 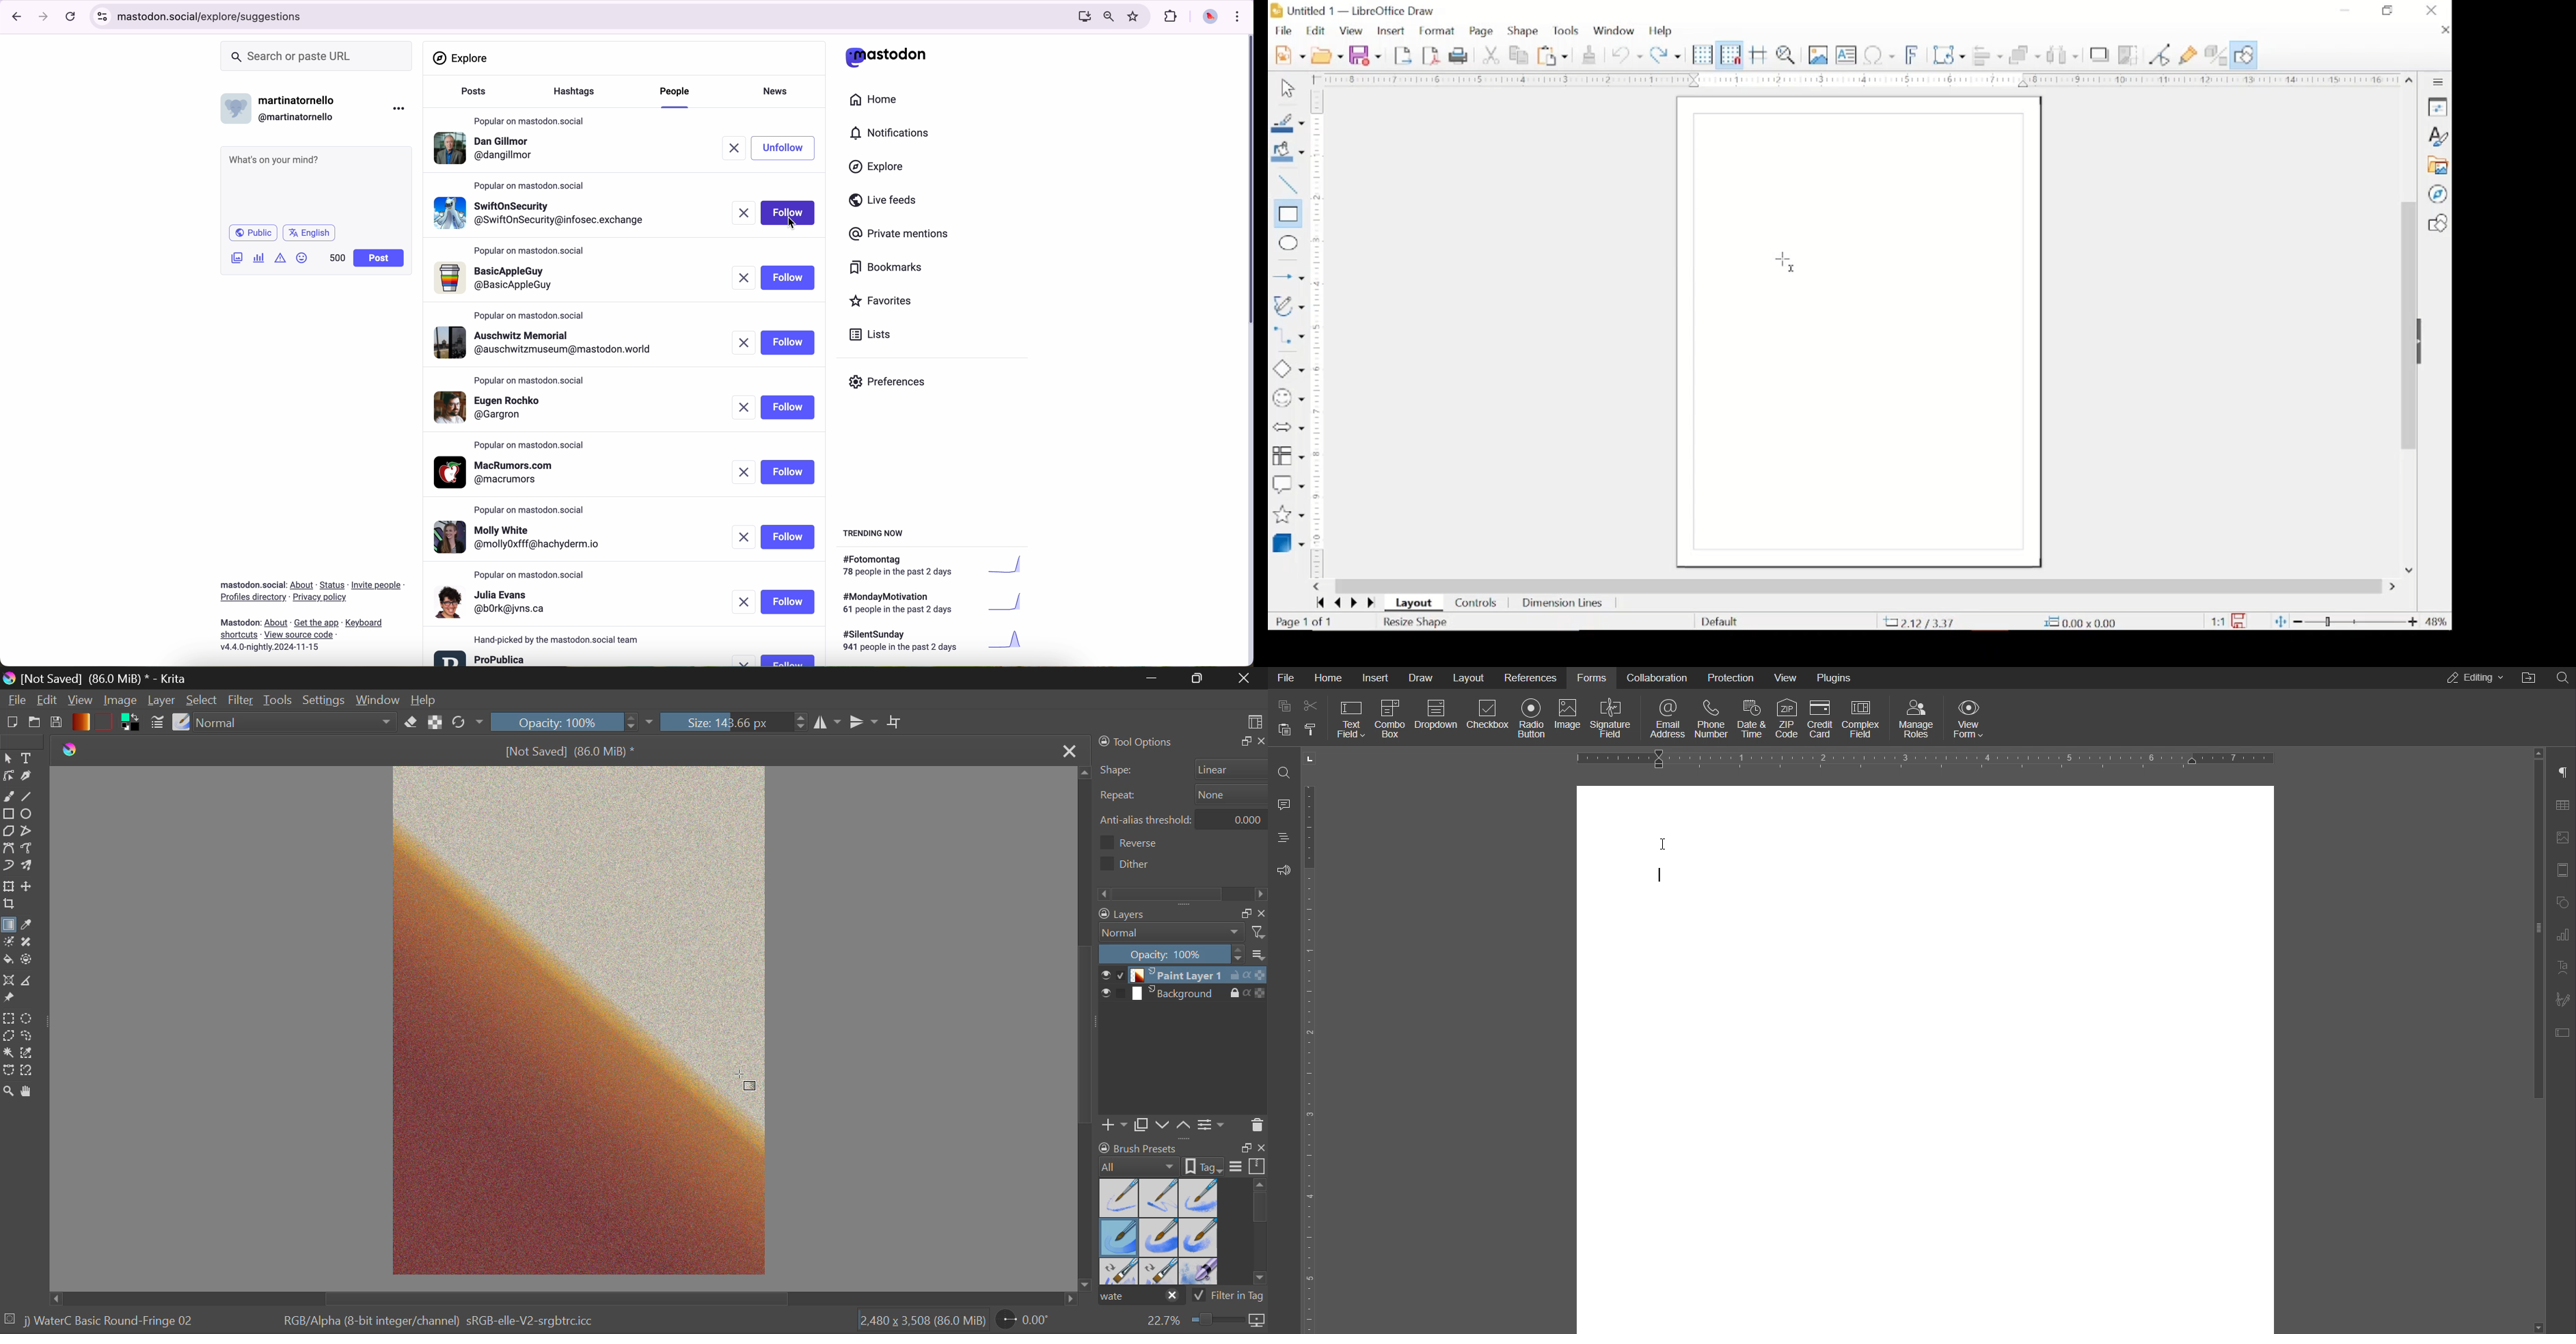 I want to click on 500 characters, so click(x=337, y=257).